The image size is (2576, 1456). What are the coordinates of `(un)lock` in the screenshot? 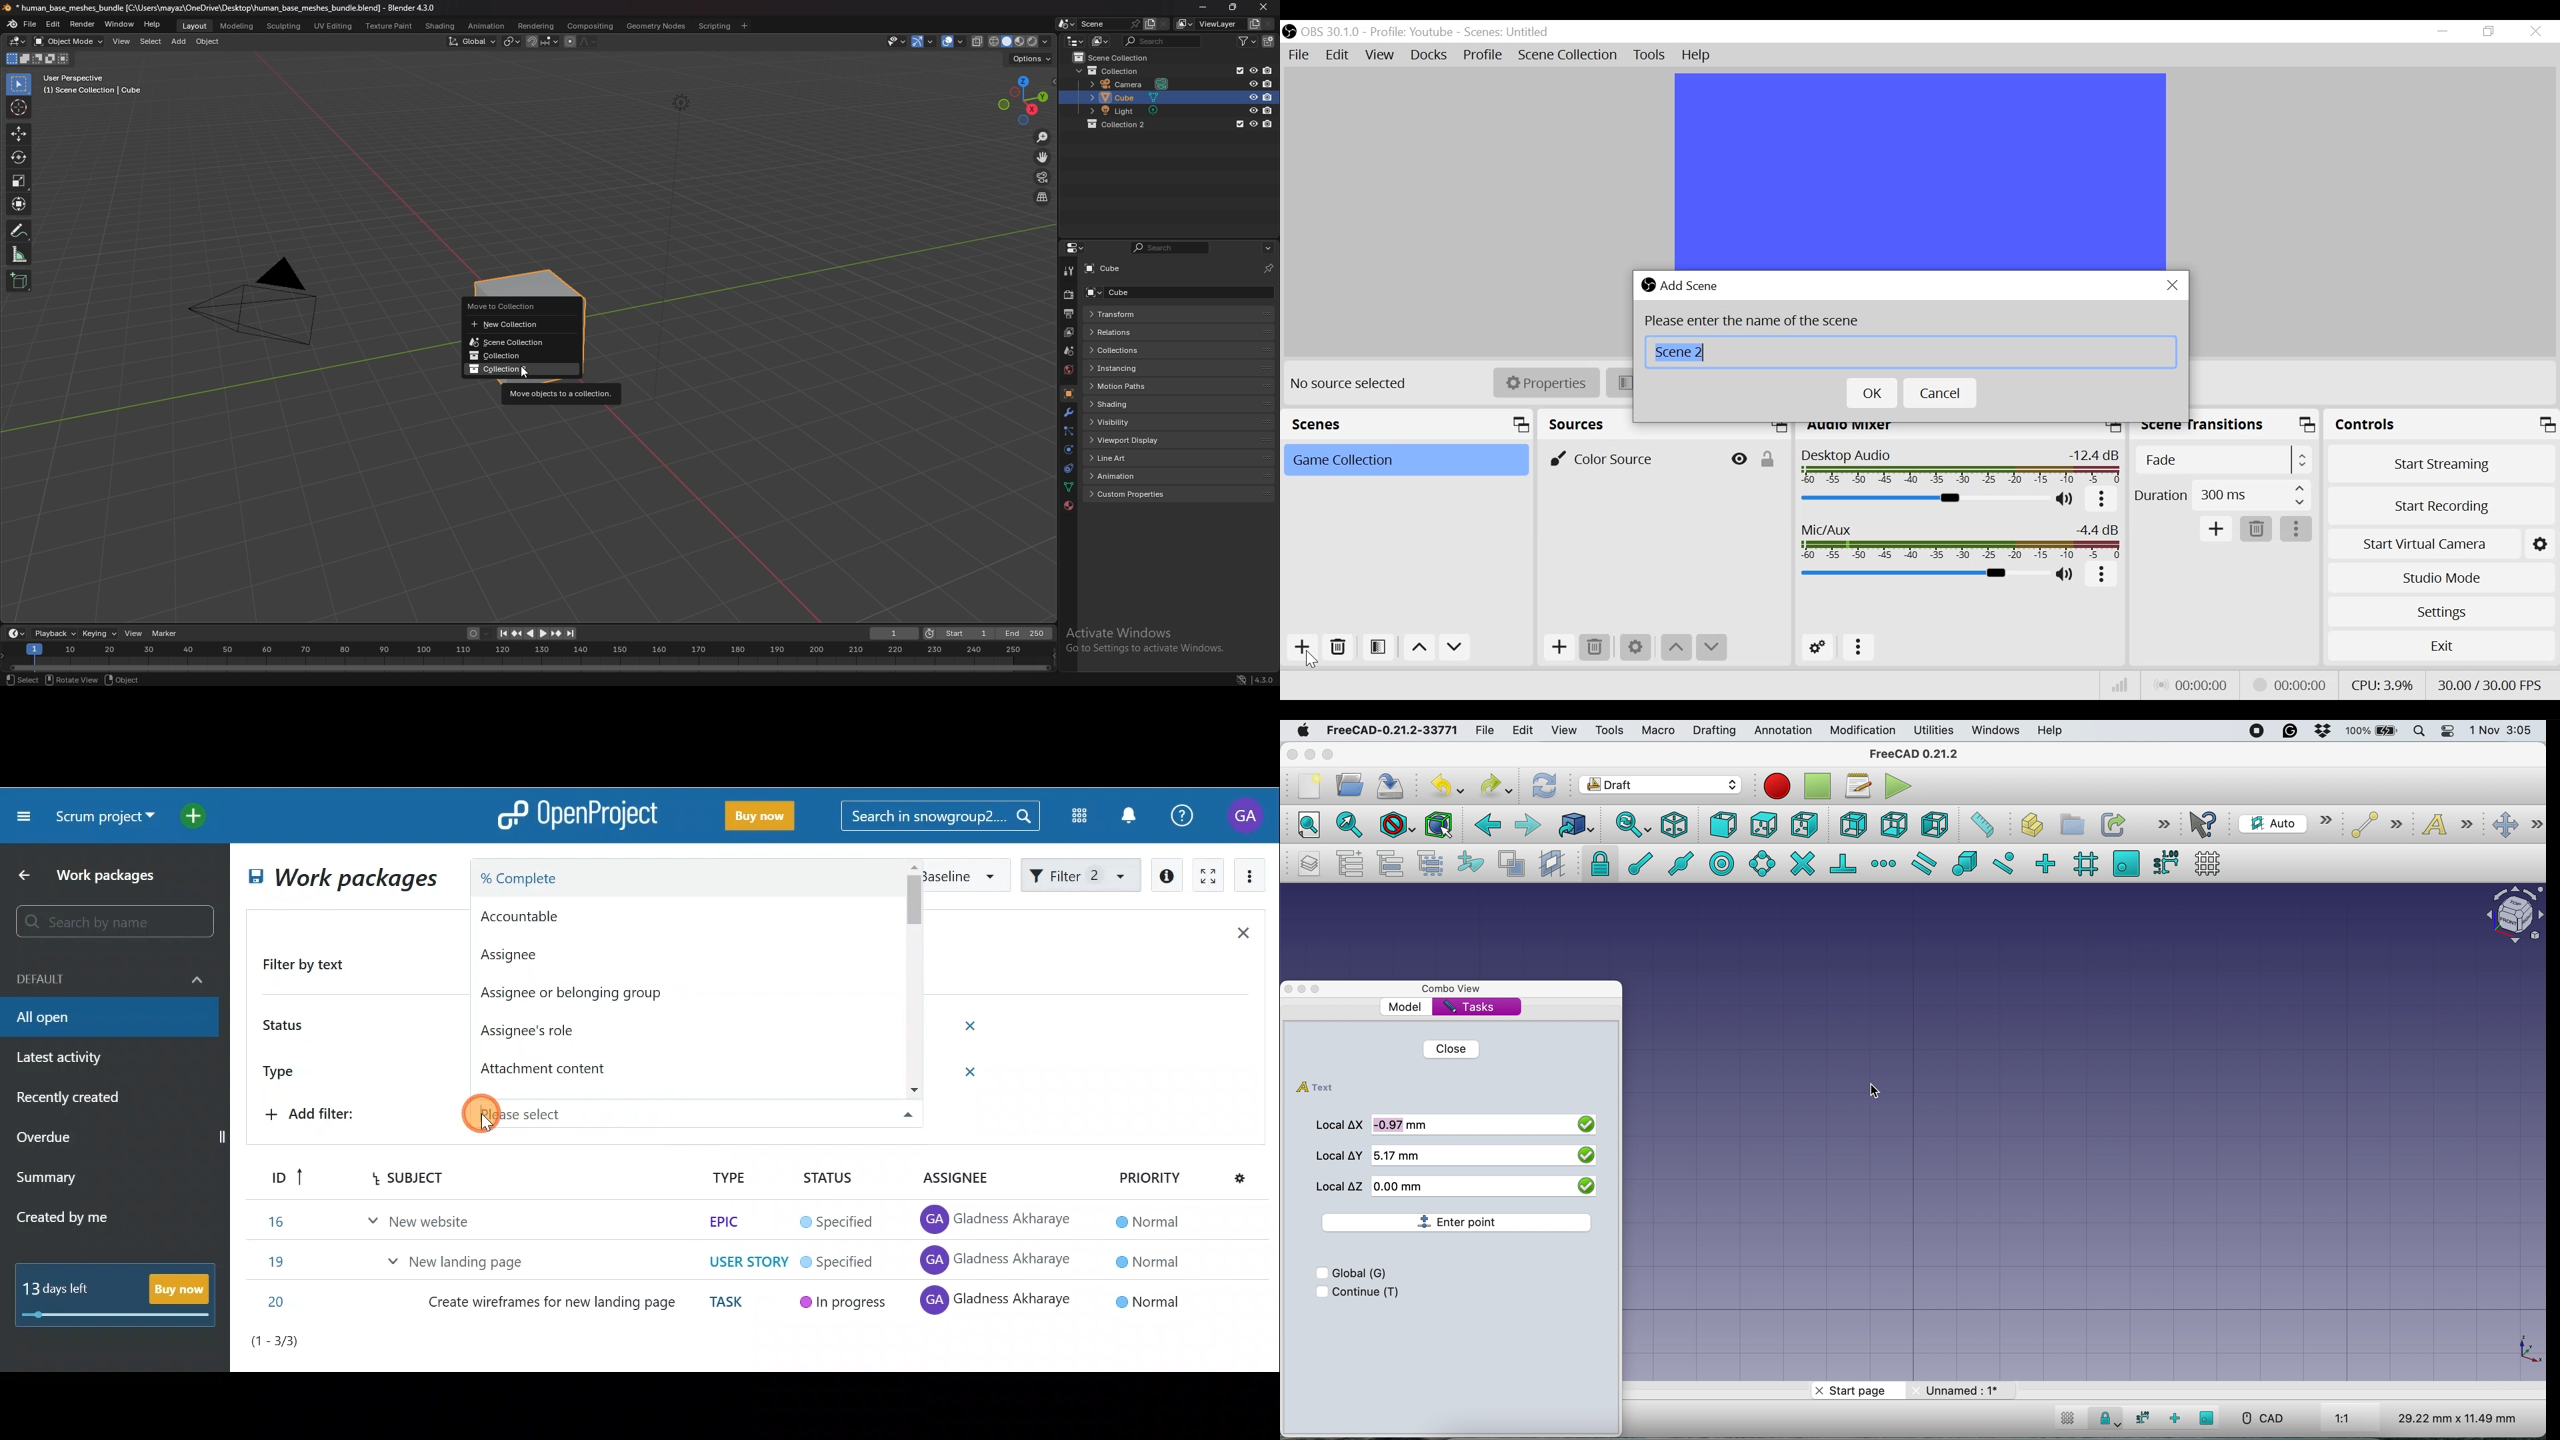 It's located at (1771, 458).